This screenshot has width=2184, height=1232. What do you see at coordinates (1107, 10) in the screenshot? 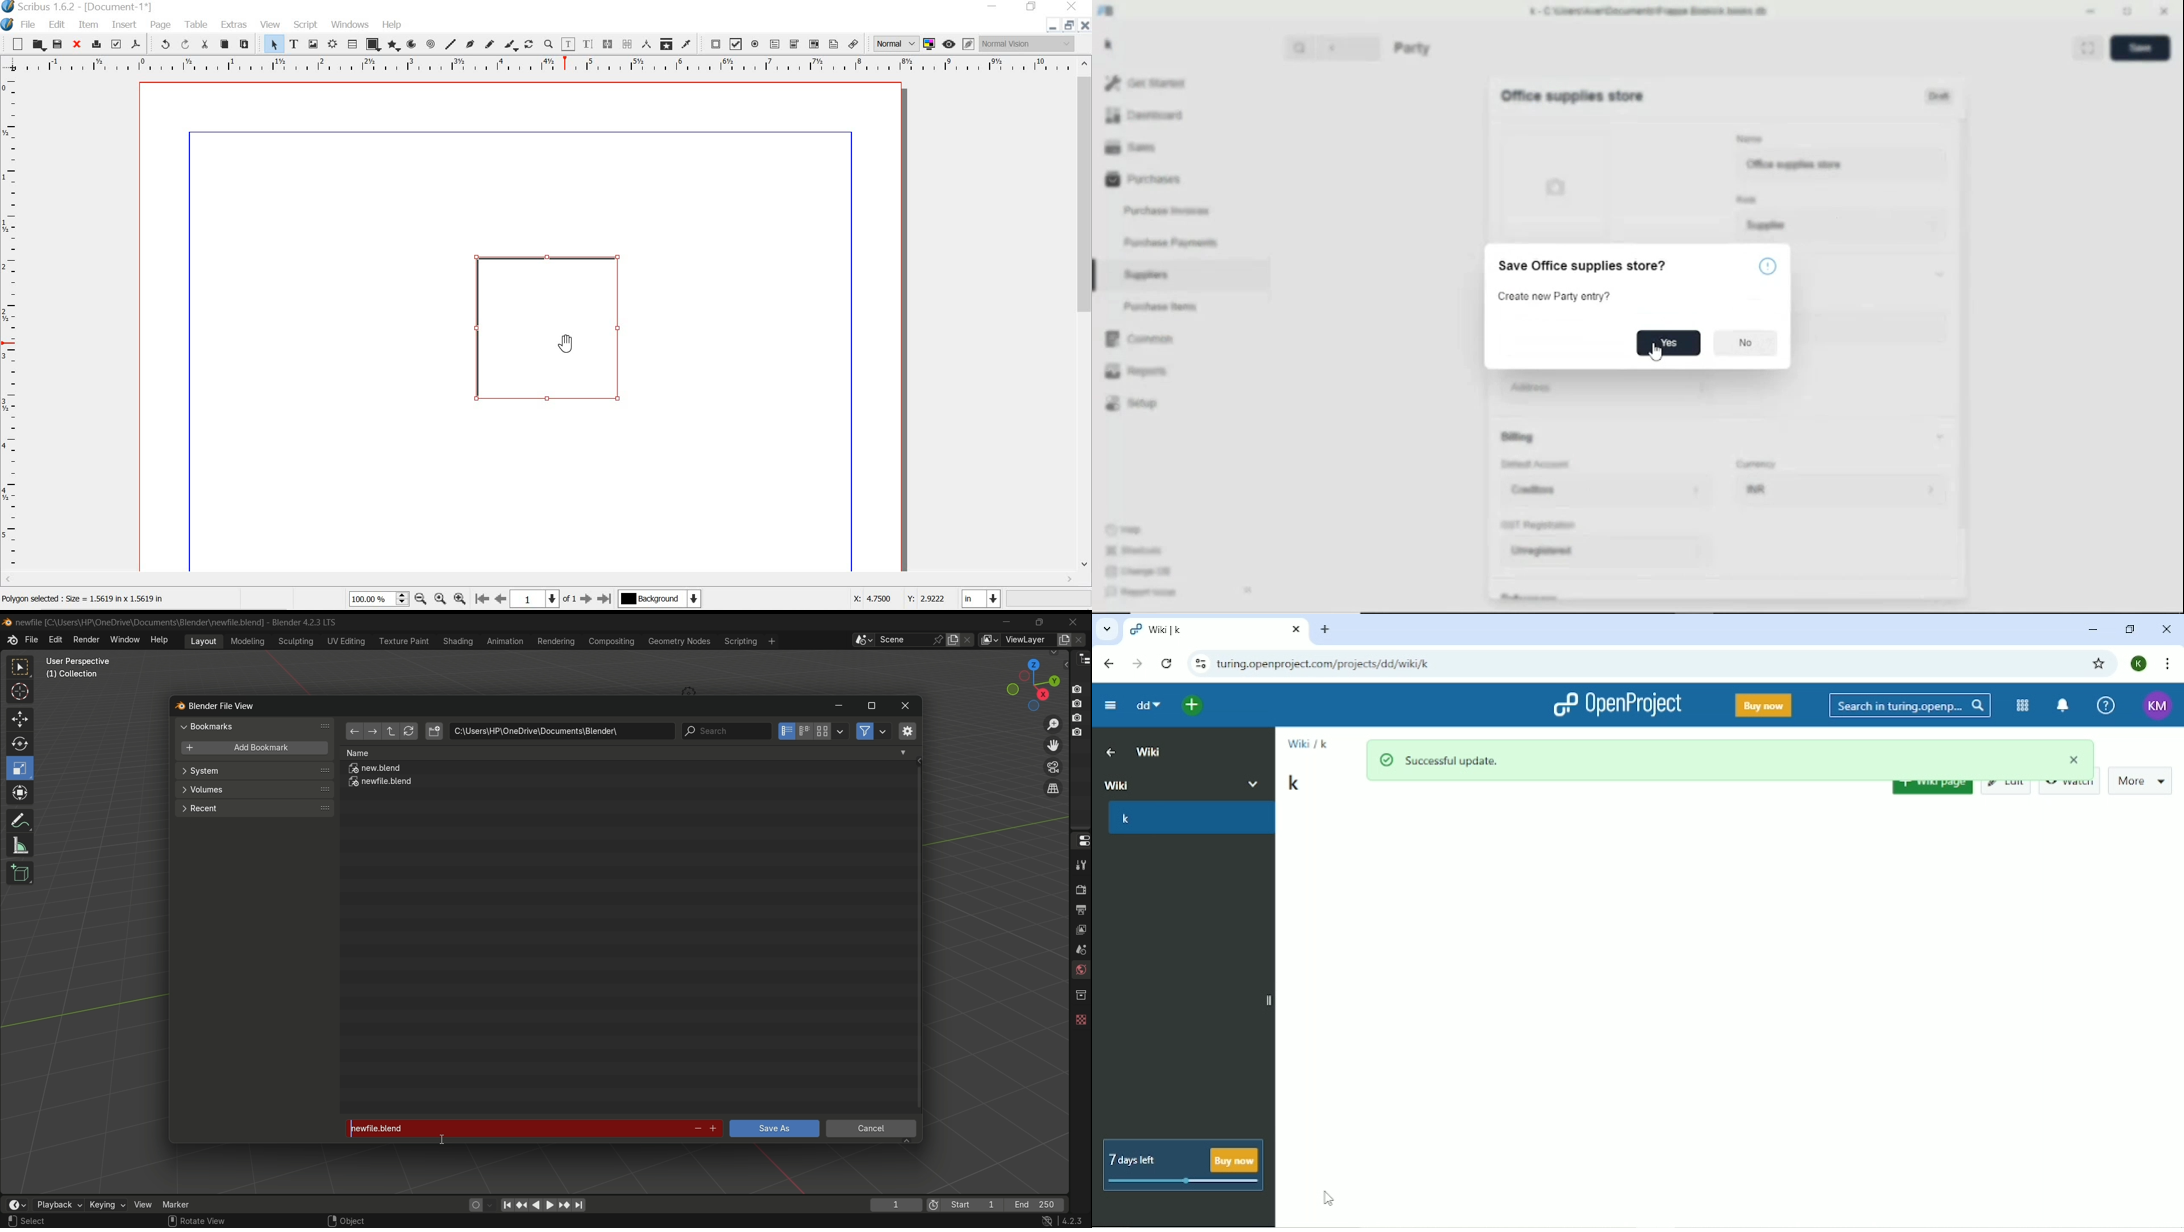
I see `FB` at bounding box center [1107, 10].